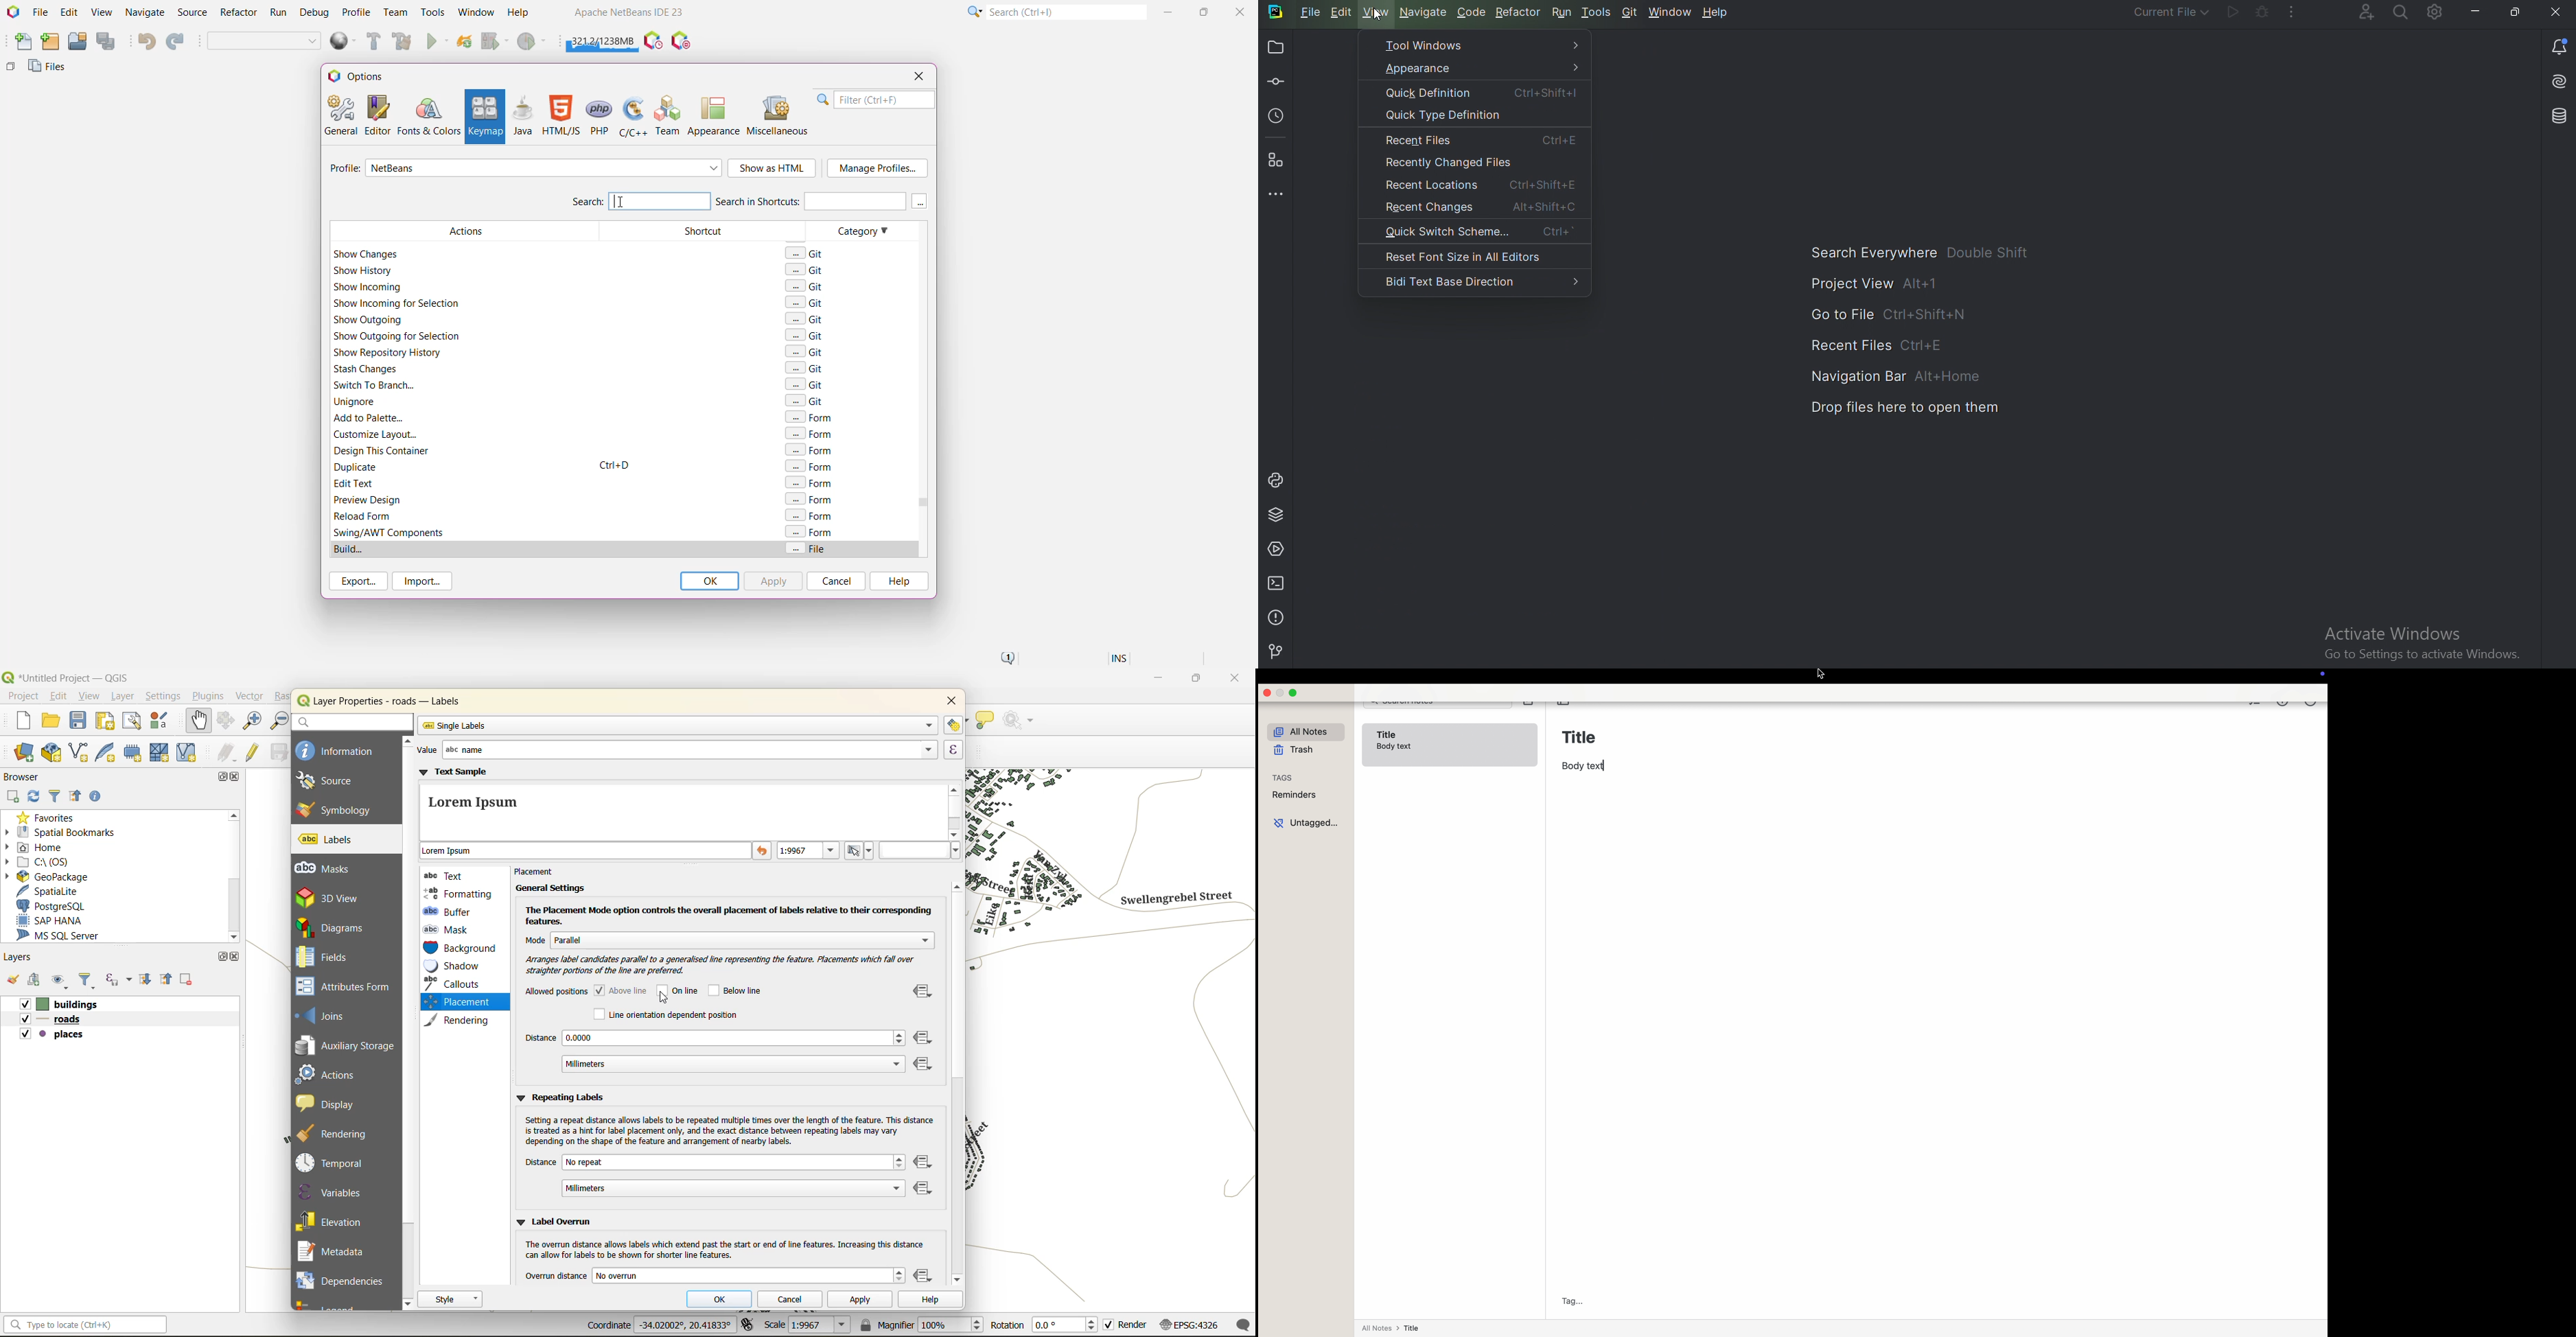 Image resolution: width=2576 pixels, height=1344 pixels. What do you see at coordinates (35, 979) in the screenshot?
I see `add` at bounding box center [35, 979].